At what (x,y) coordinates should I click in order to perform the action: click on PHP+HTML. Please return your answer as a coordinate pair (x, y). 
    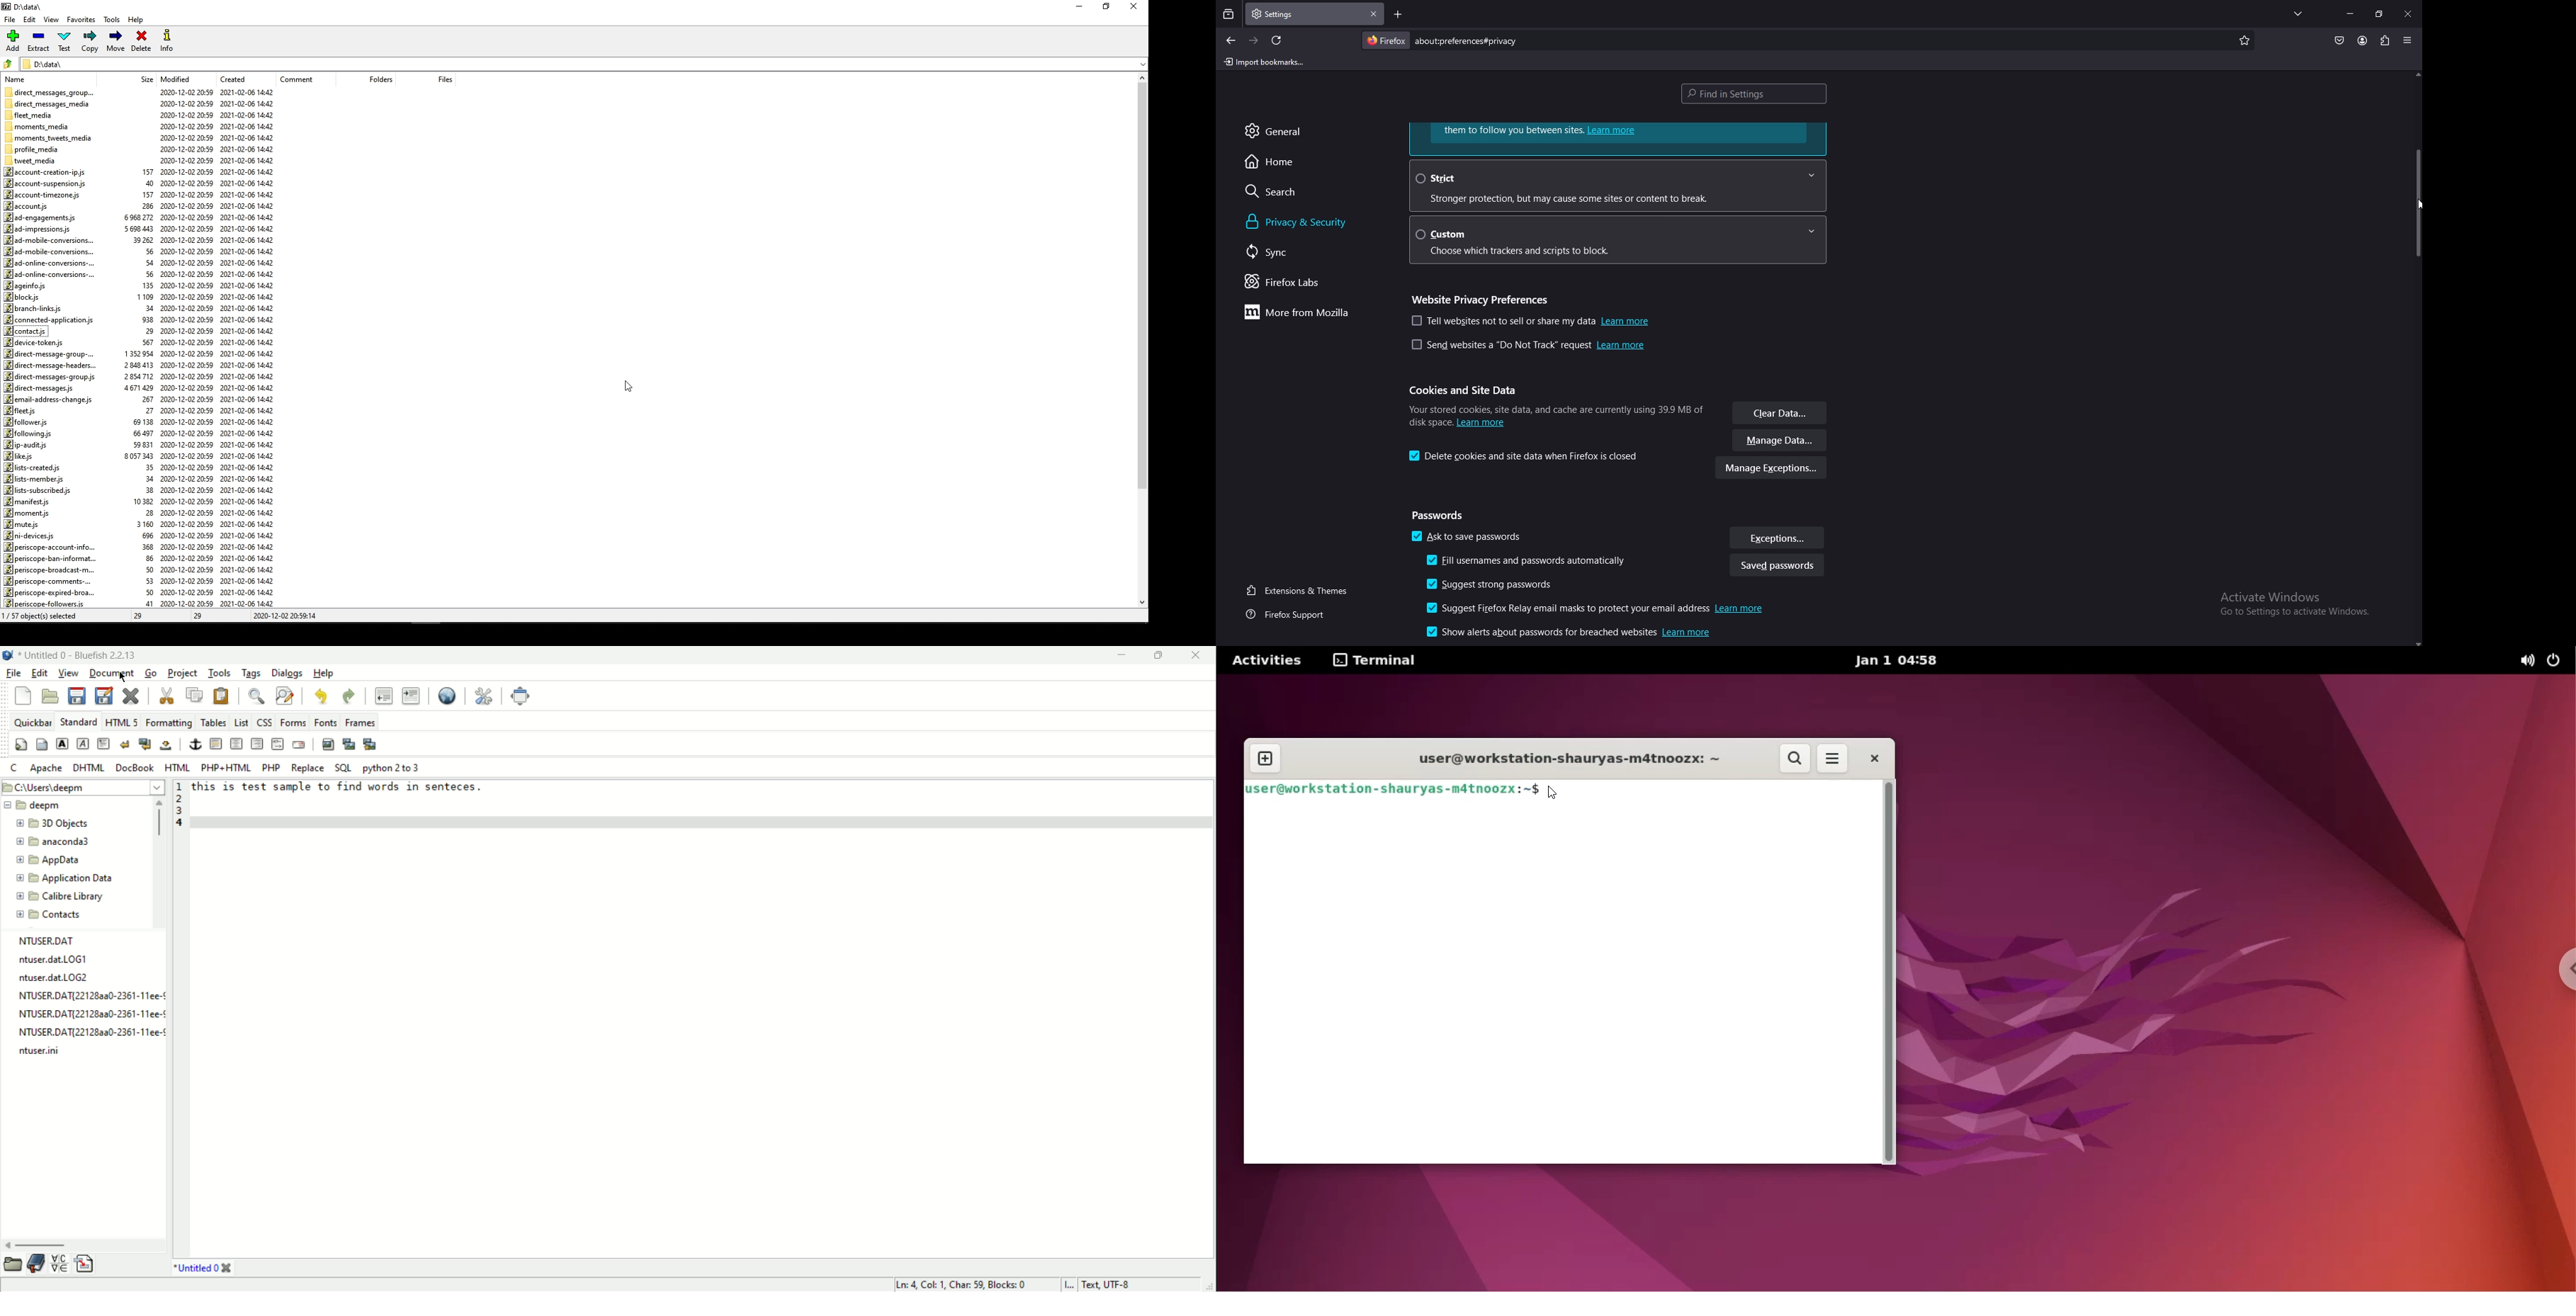
    Looking at the image, I should click on (226, 768).